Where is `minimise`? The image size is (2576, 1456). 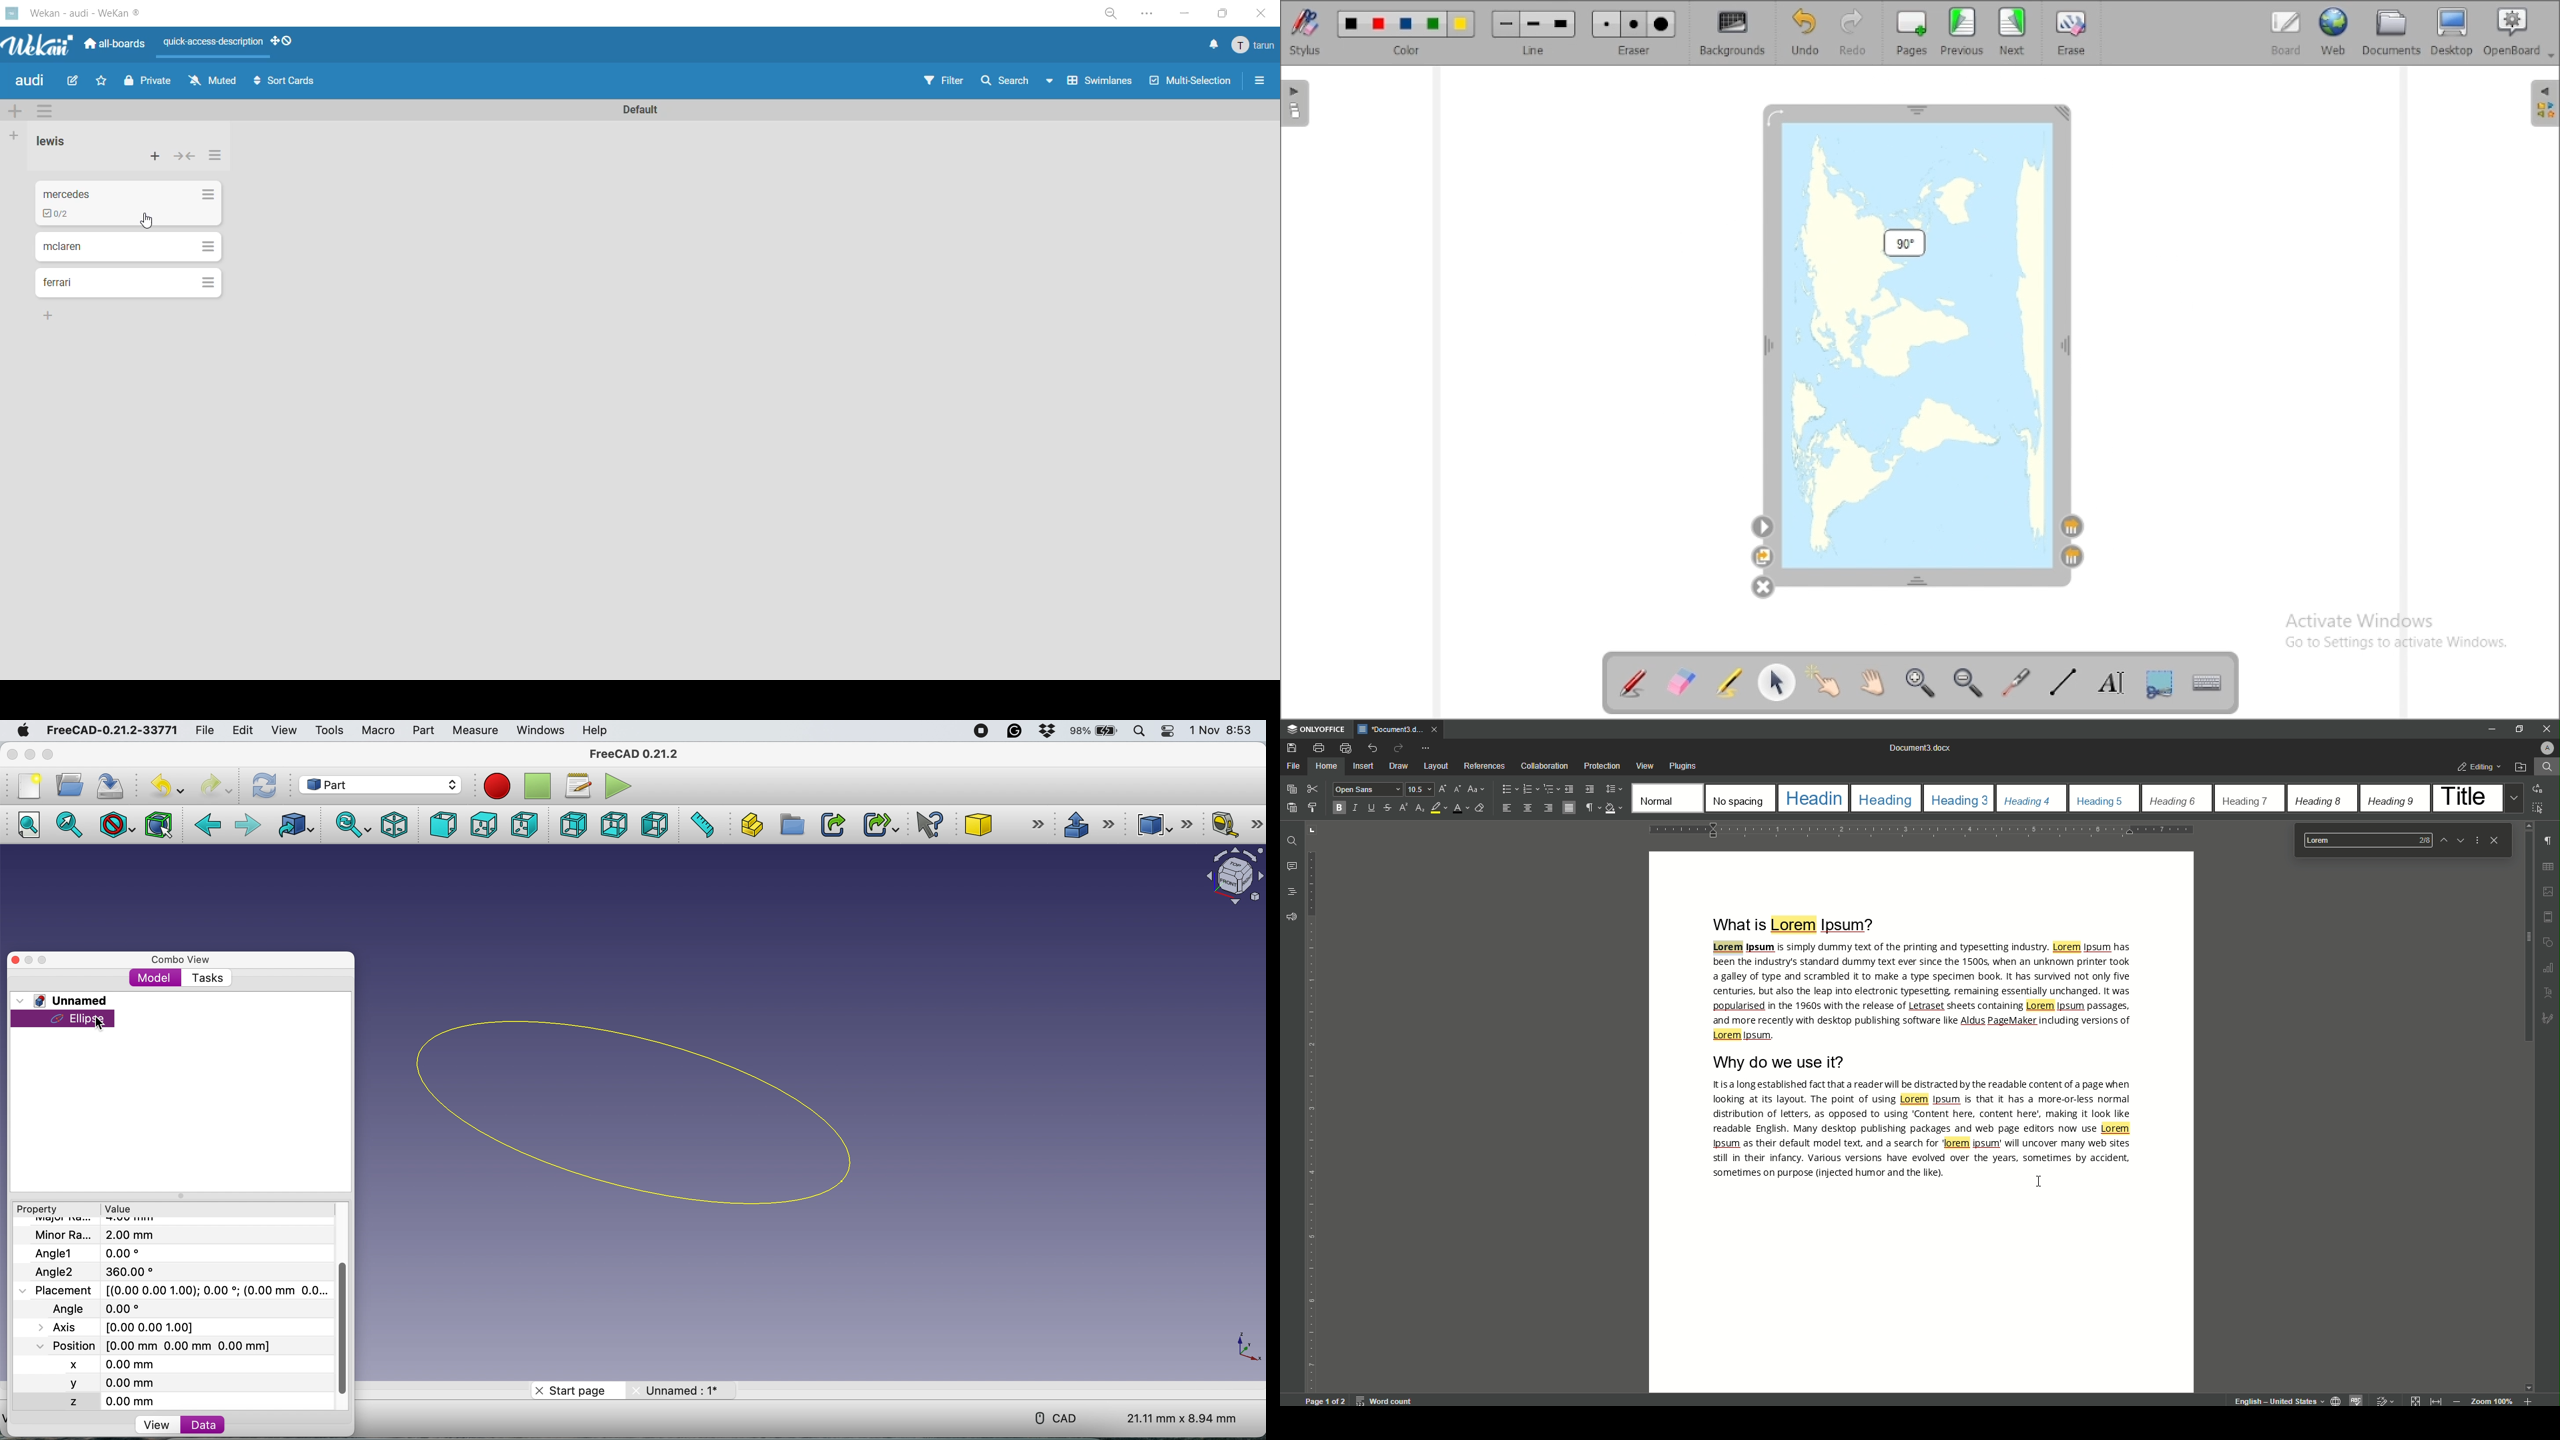
minimise is located at coordinates (28, 754).